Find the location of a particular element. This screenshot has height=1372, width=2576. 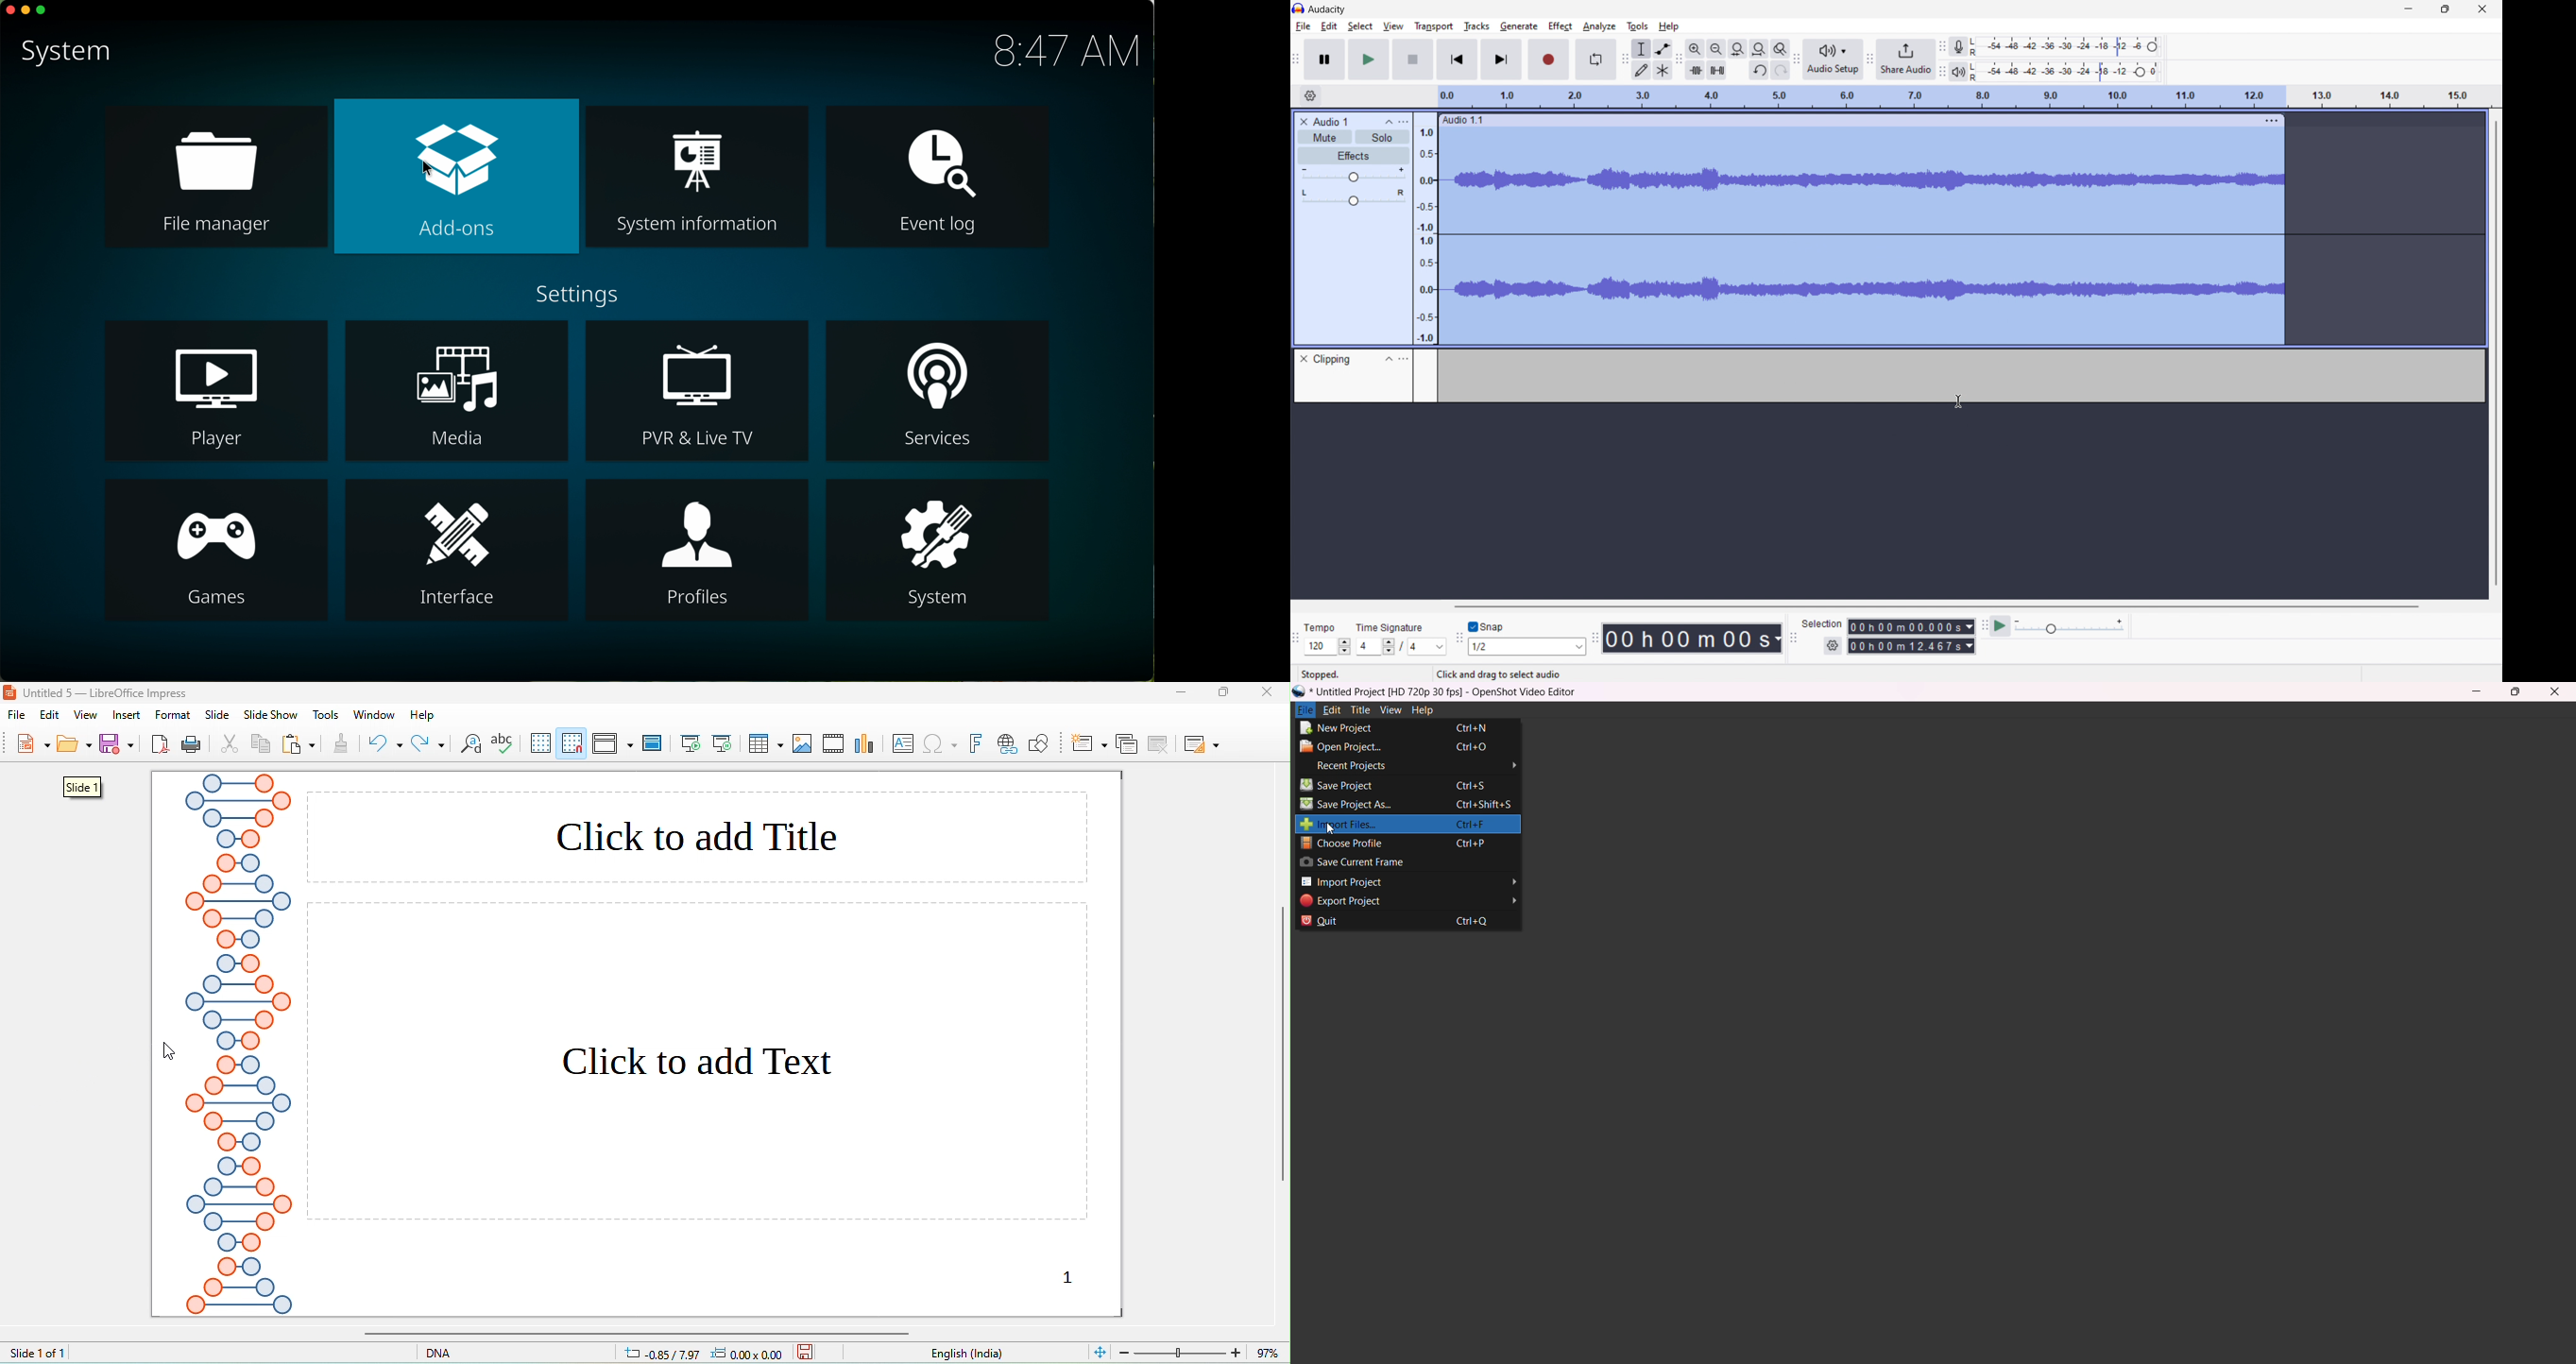

minimize is located at coordinates (27, 10).